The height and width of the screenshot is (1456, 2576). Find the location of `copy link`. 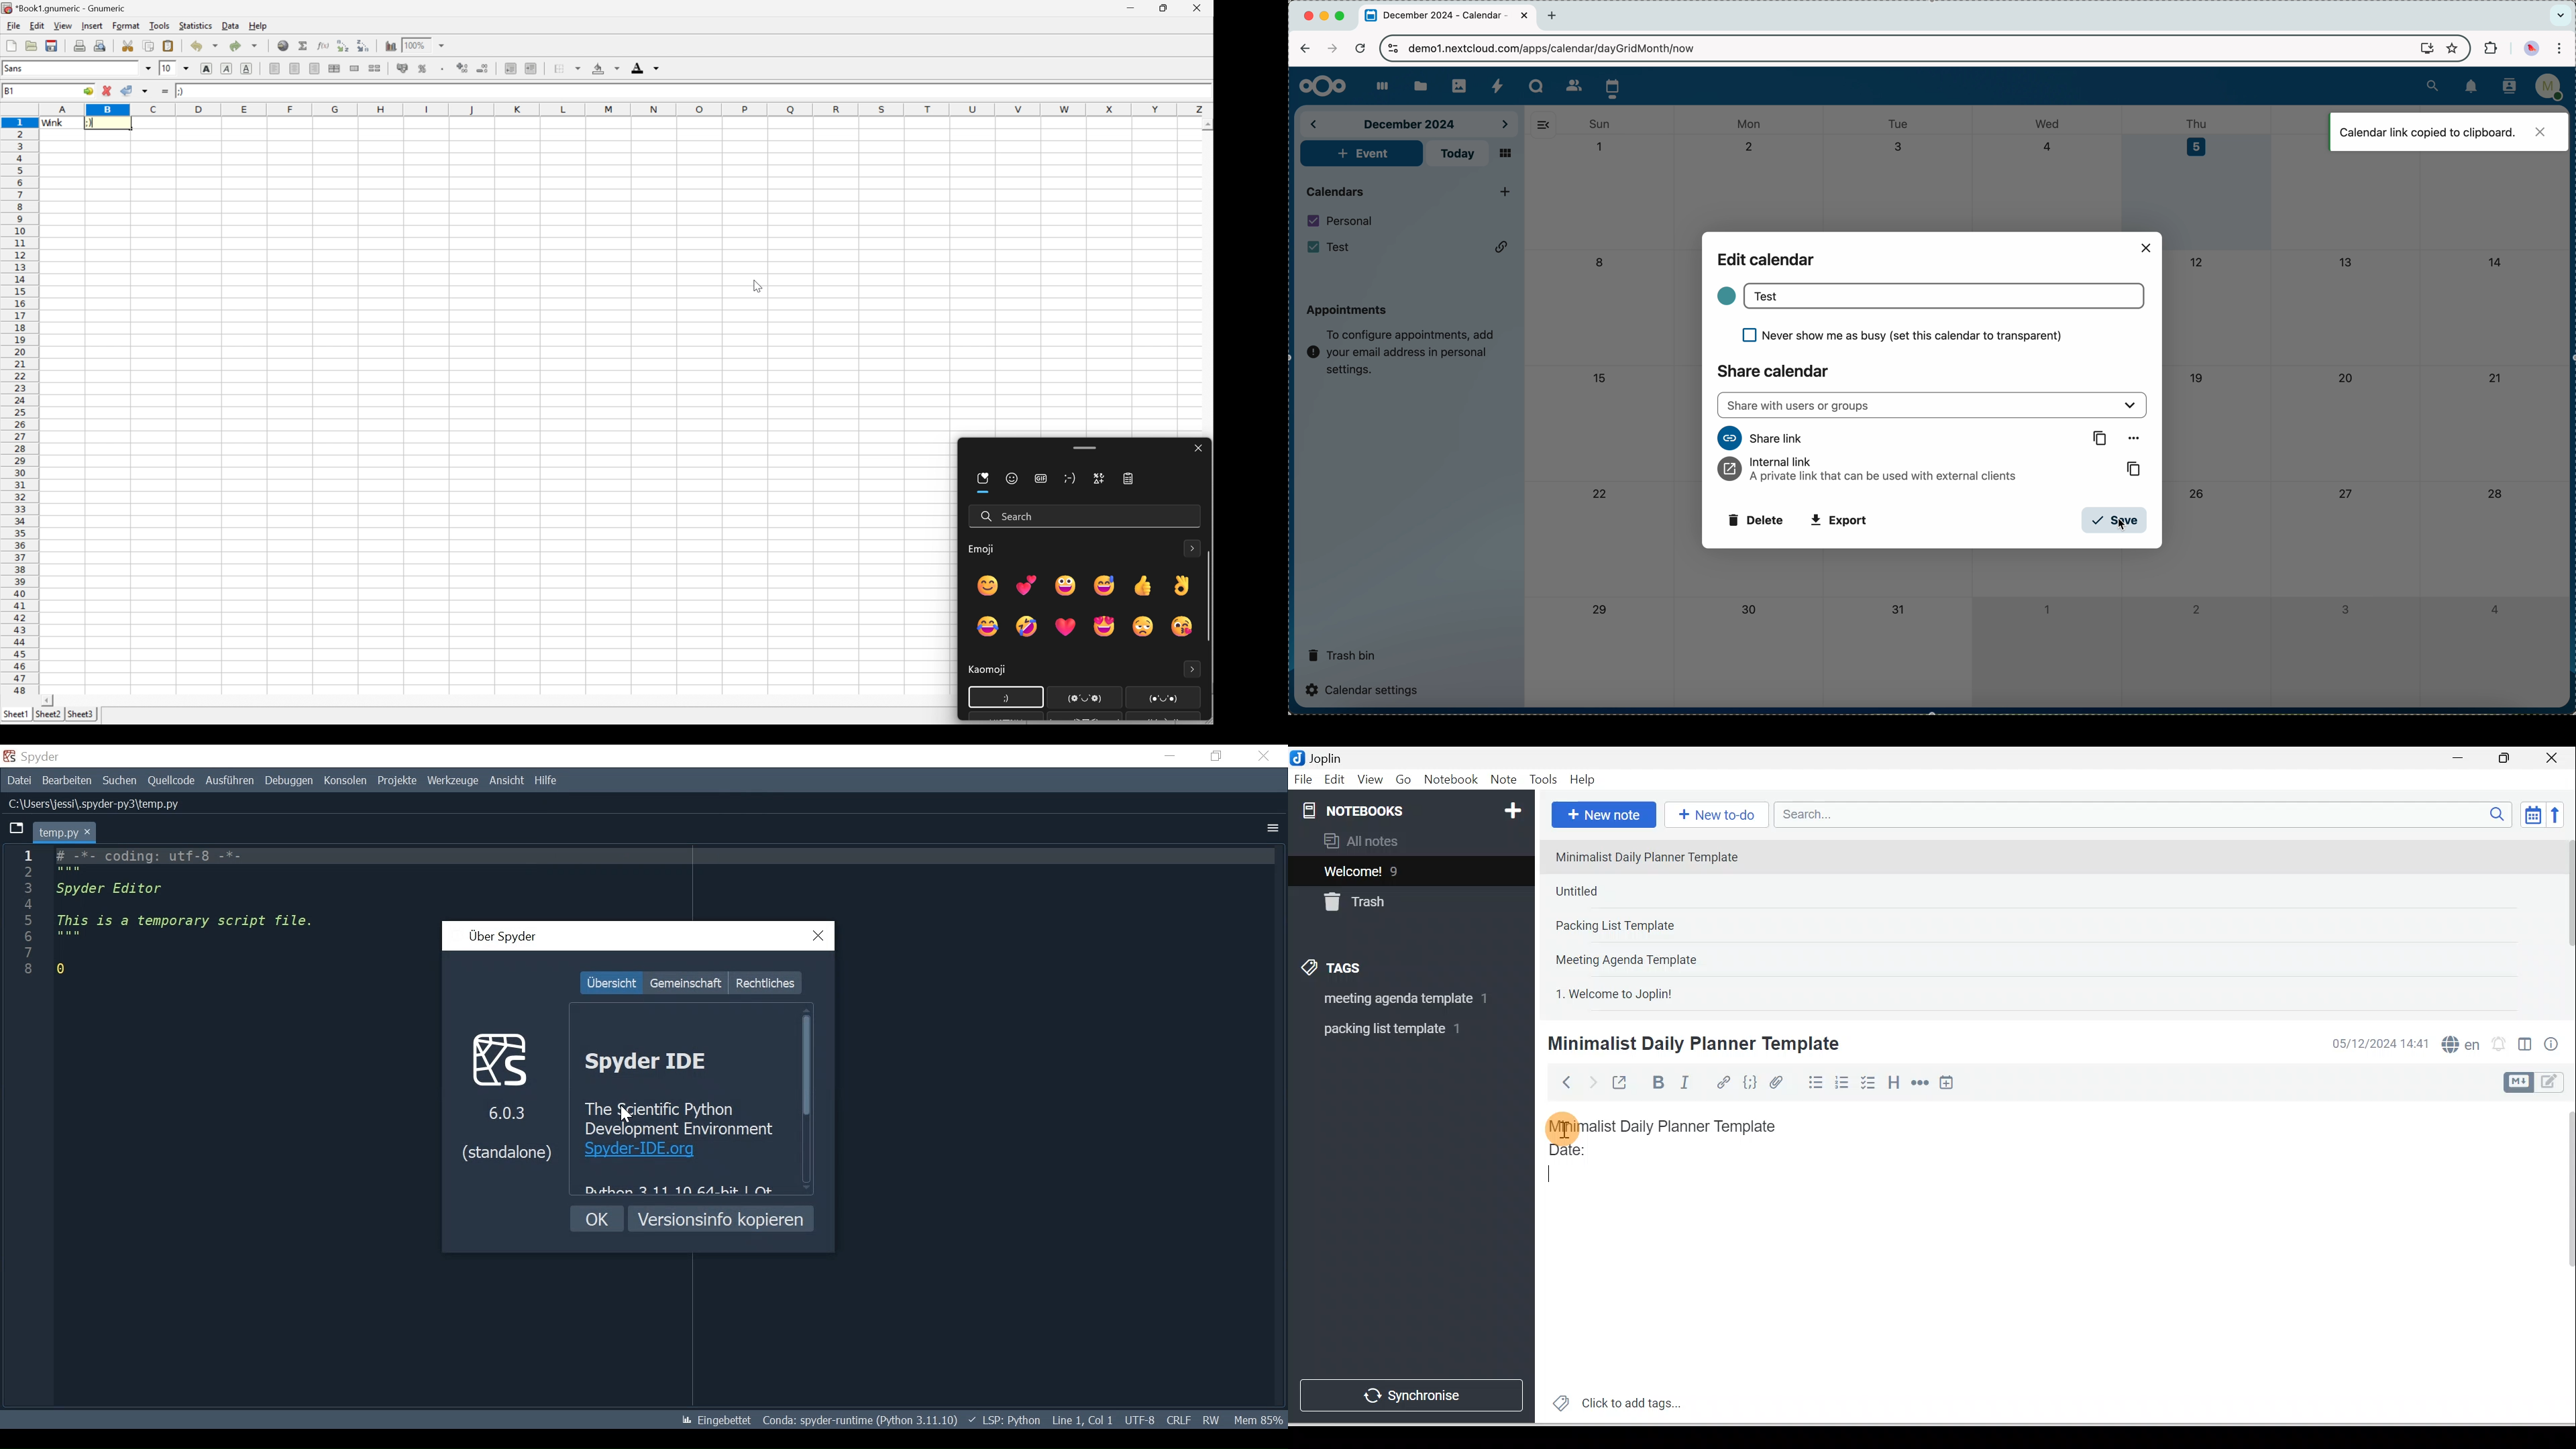

copy link is located at coordinates (2102, 439).